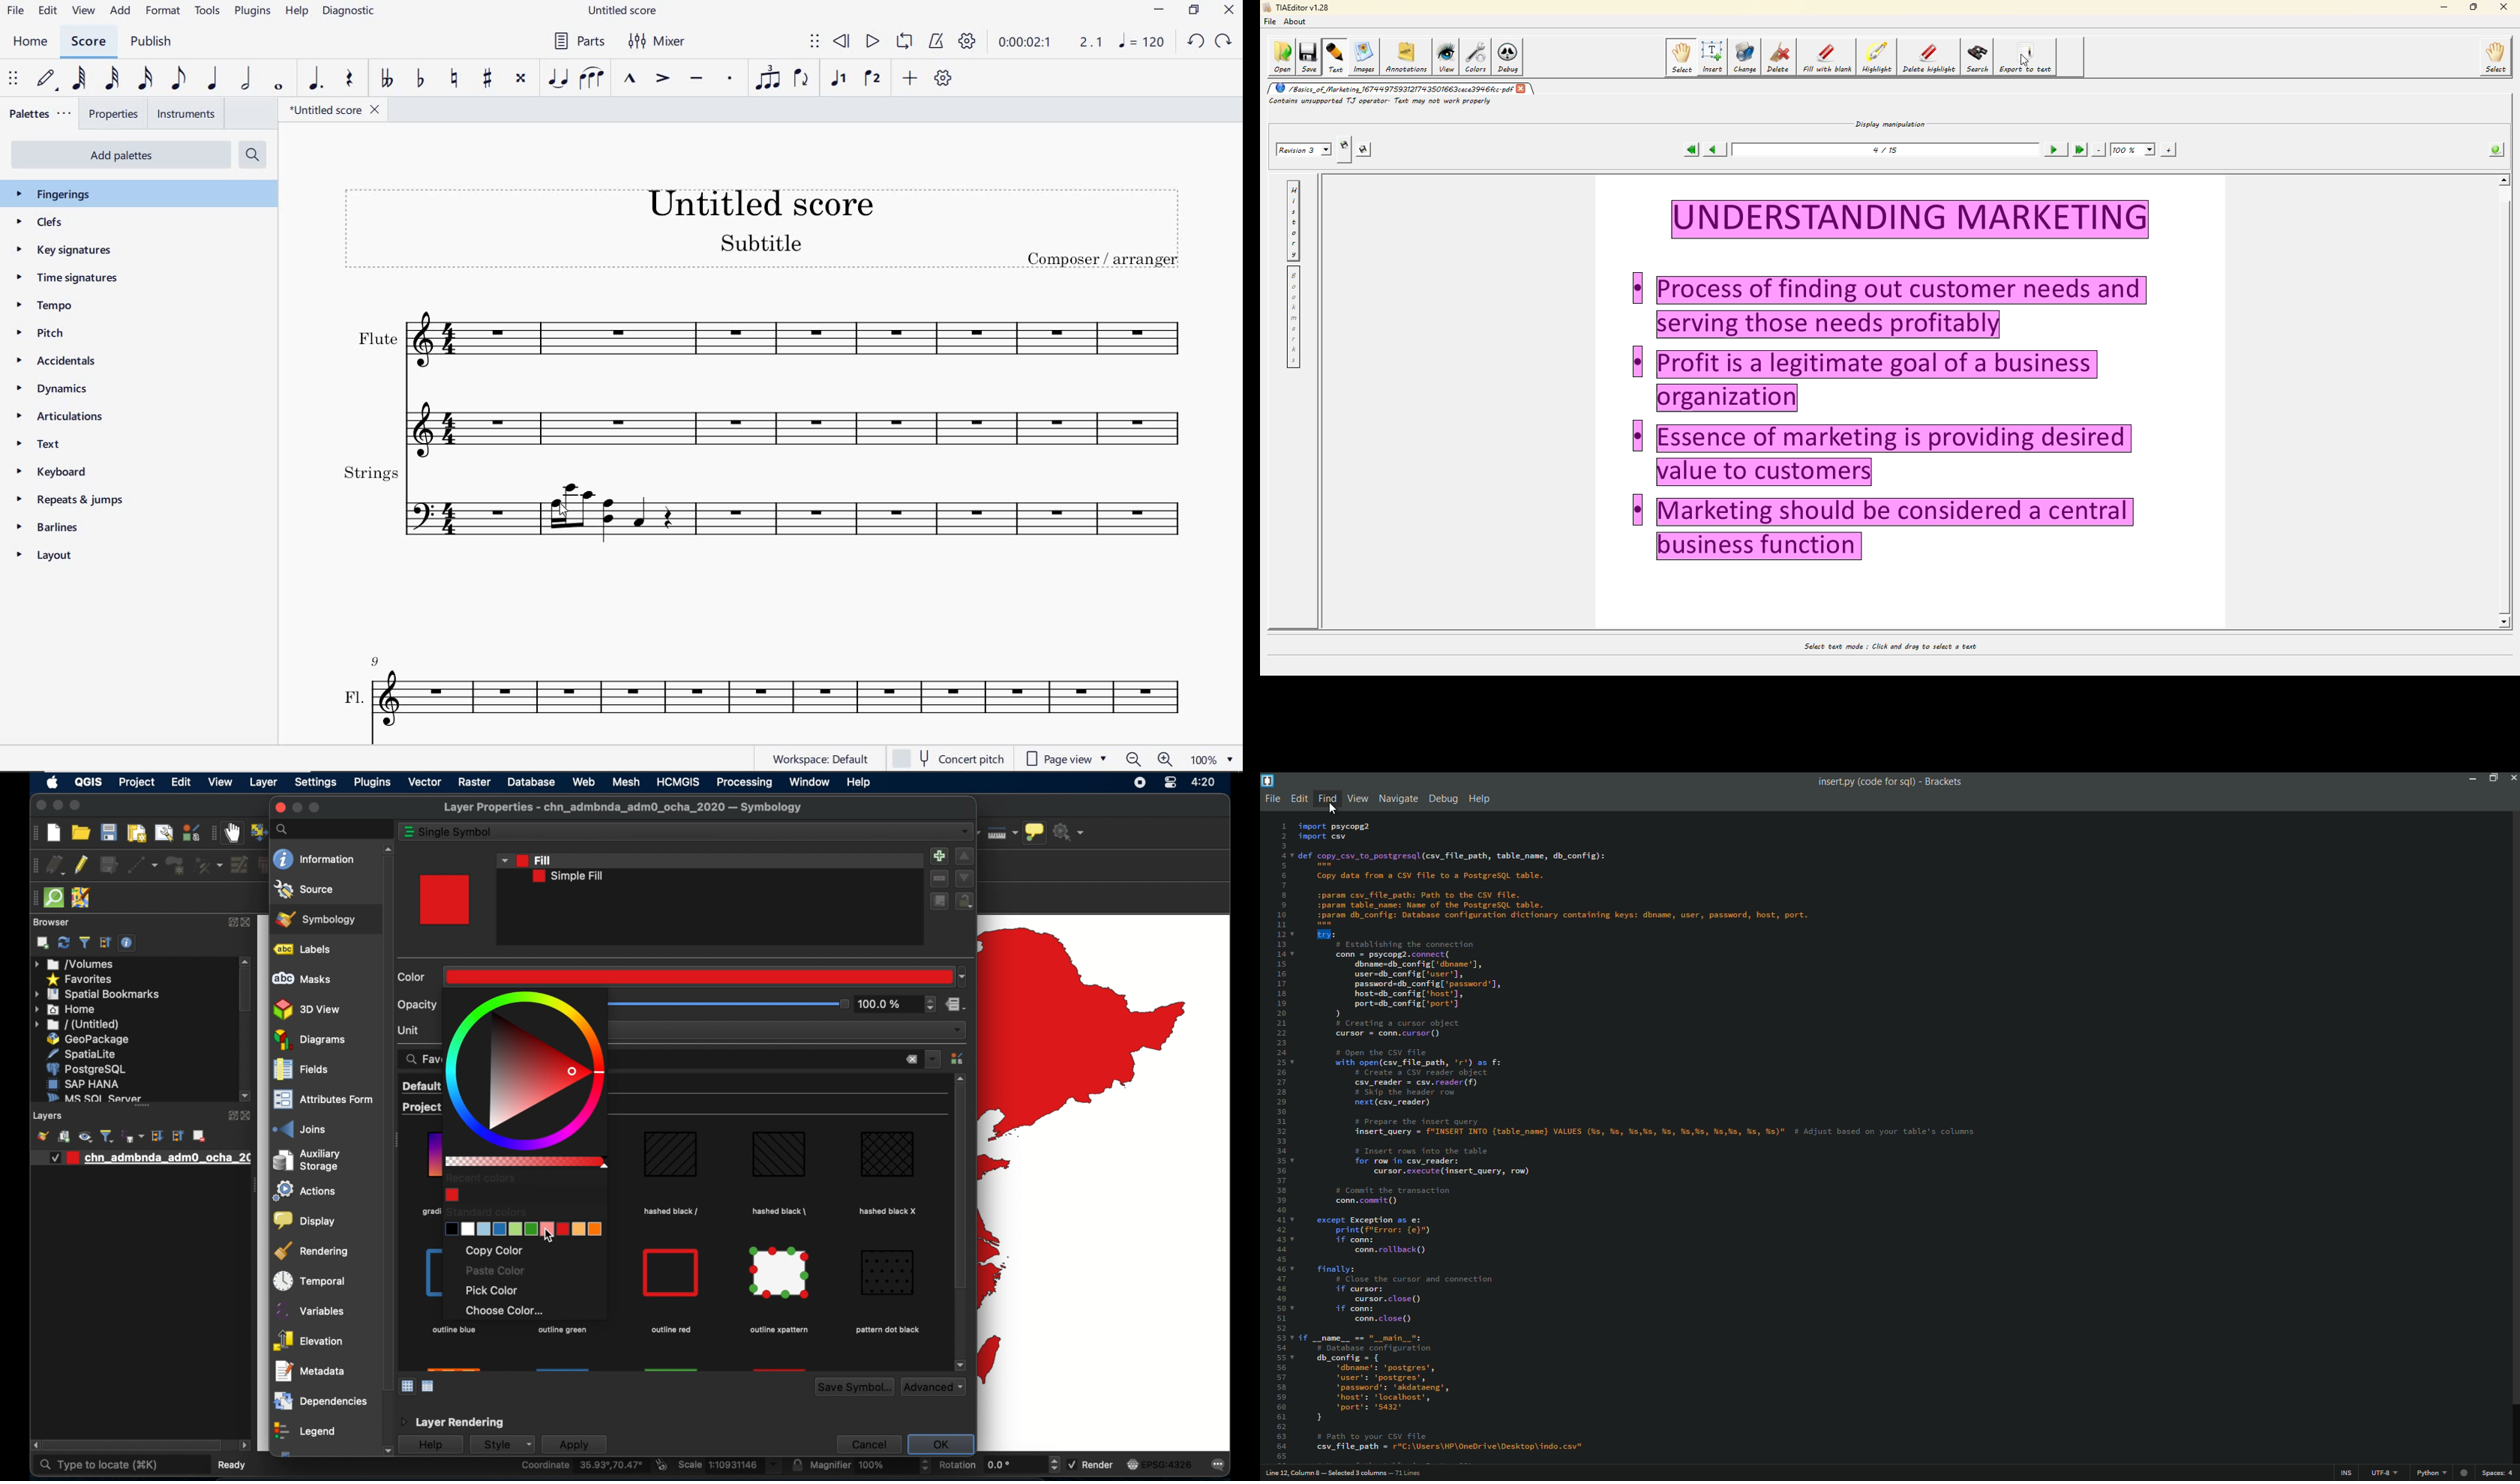 This screenshot has height=1484, width=2520. Describe the element at coordinates (990, 1467) in the screenshot. I see `rotation` at that location.